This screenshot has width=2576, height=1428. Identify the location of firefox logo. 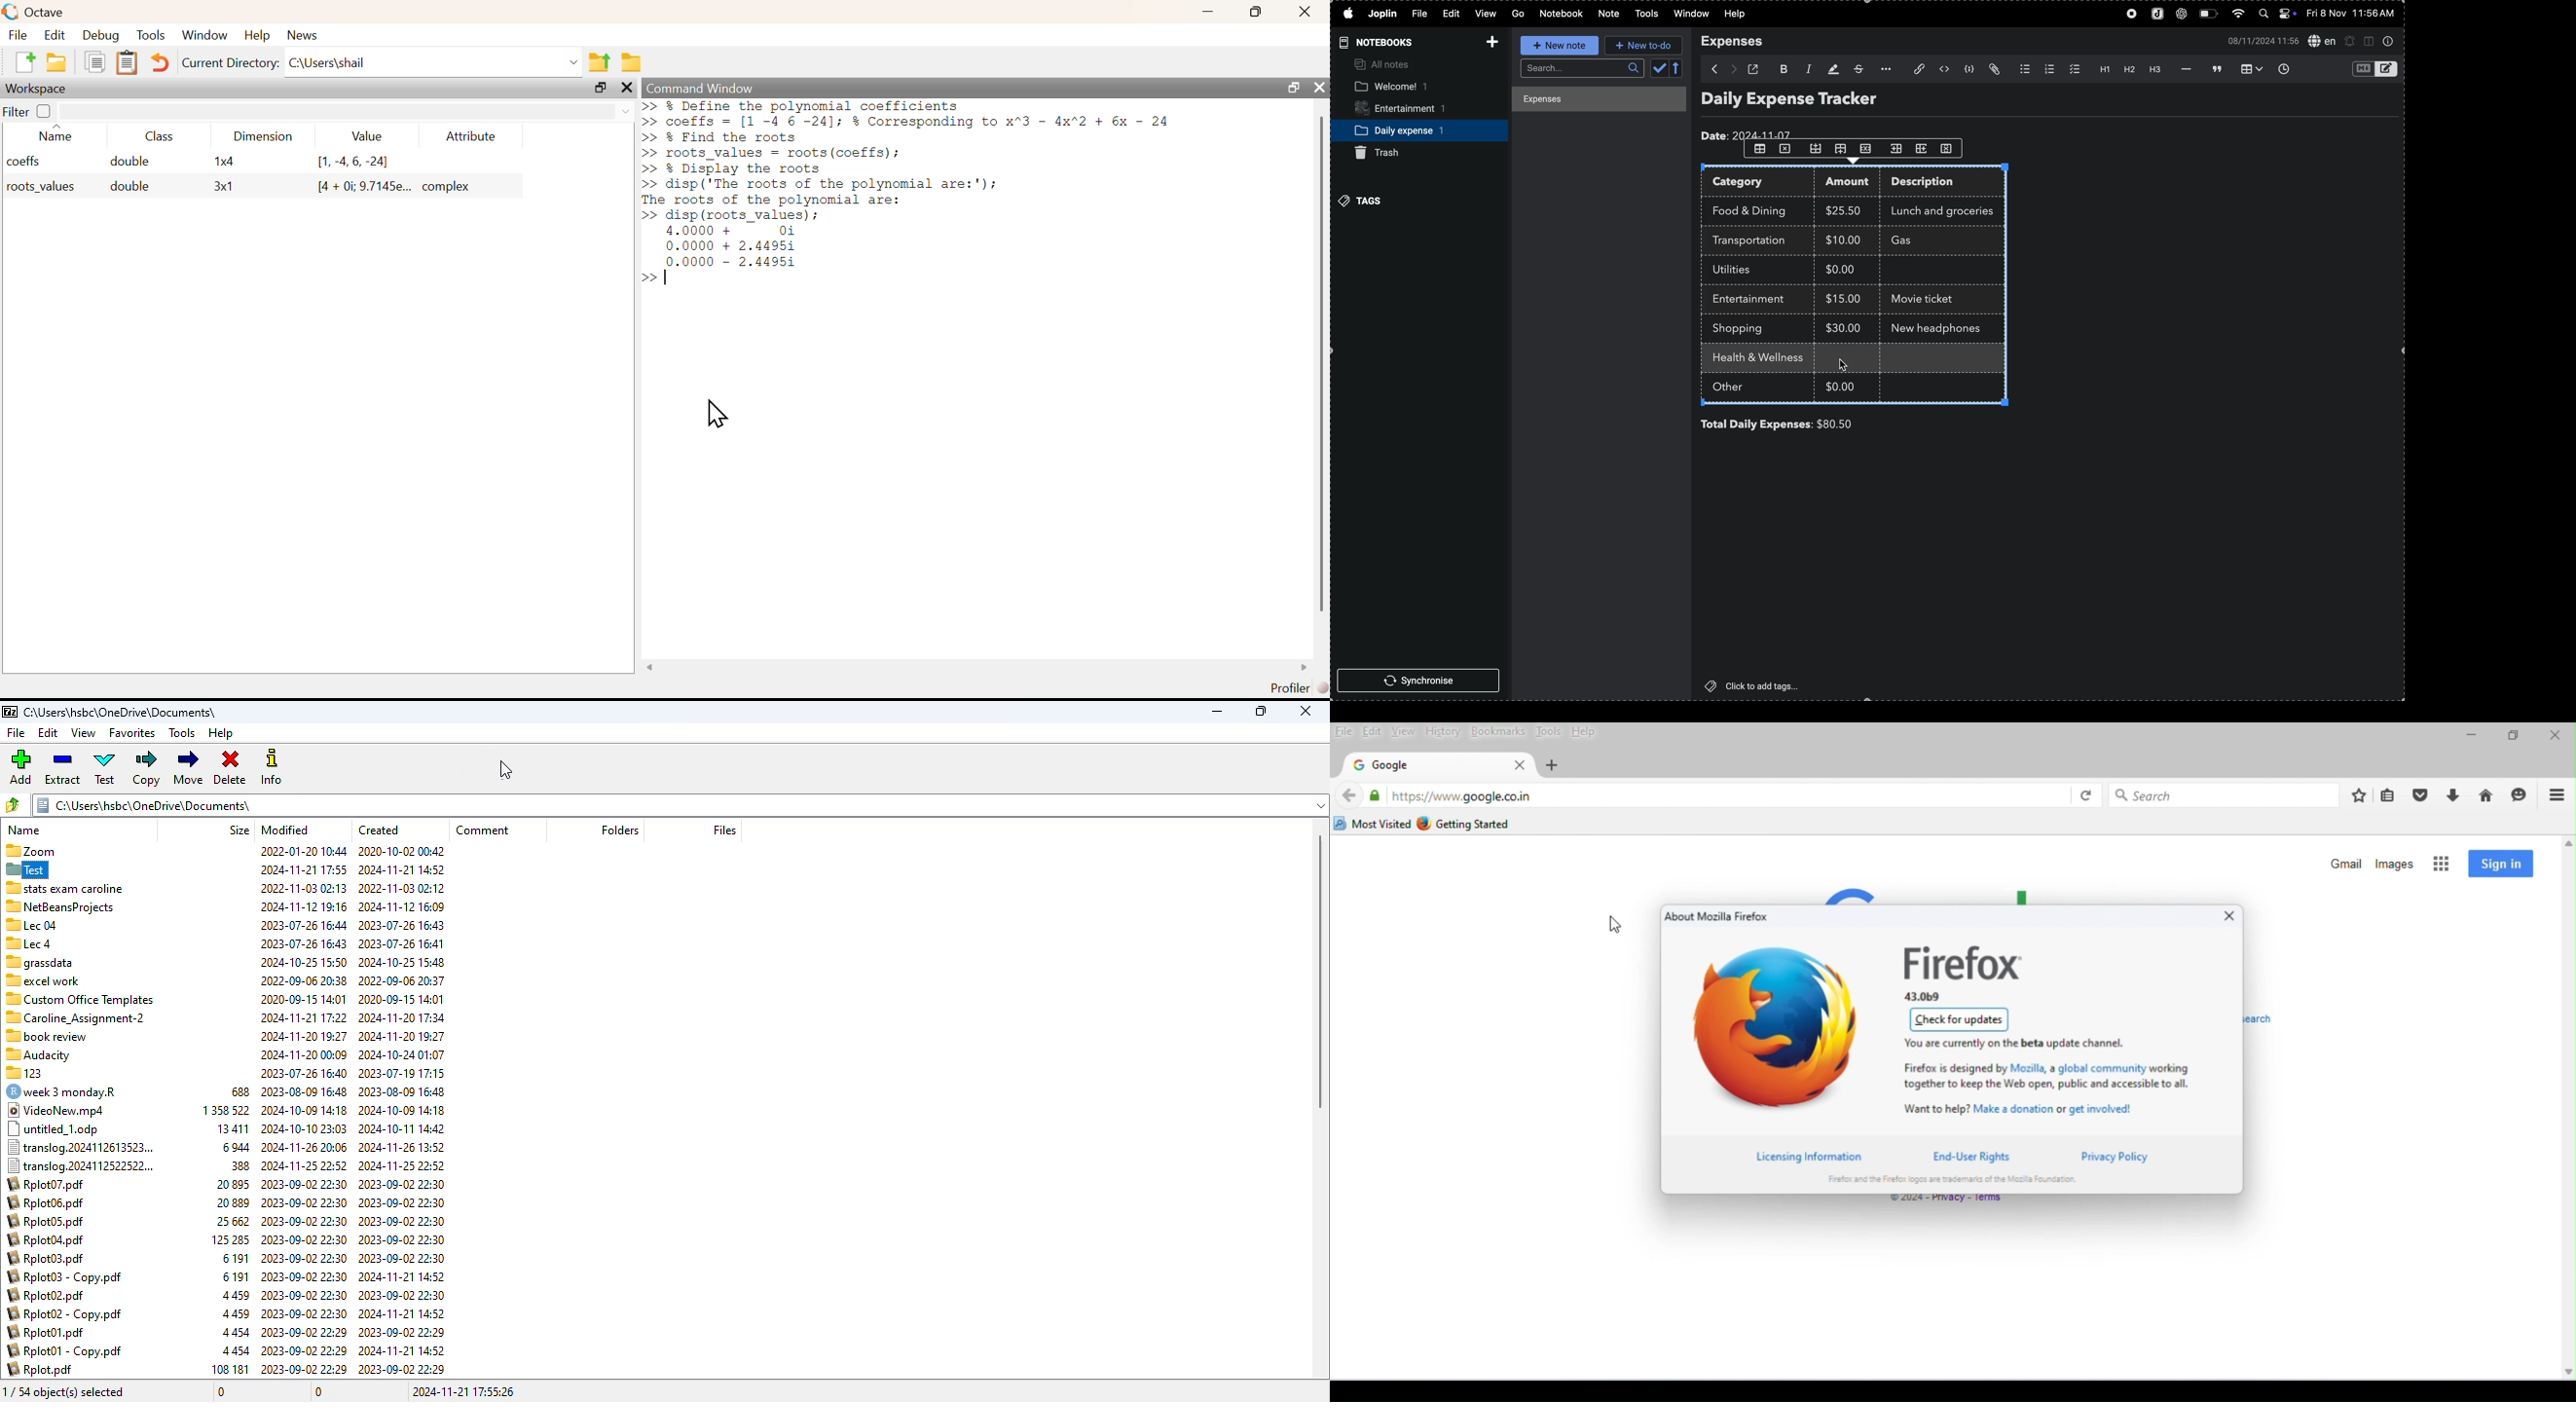
(1778, 1028).